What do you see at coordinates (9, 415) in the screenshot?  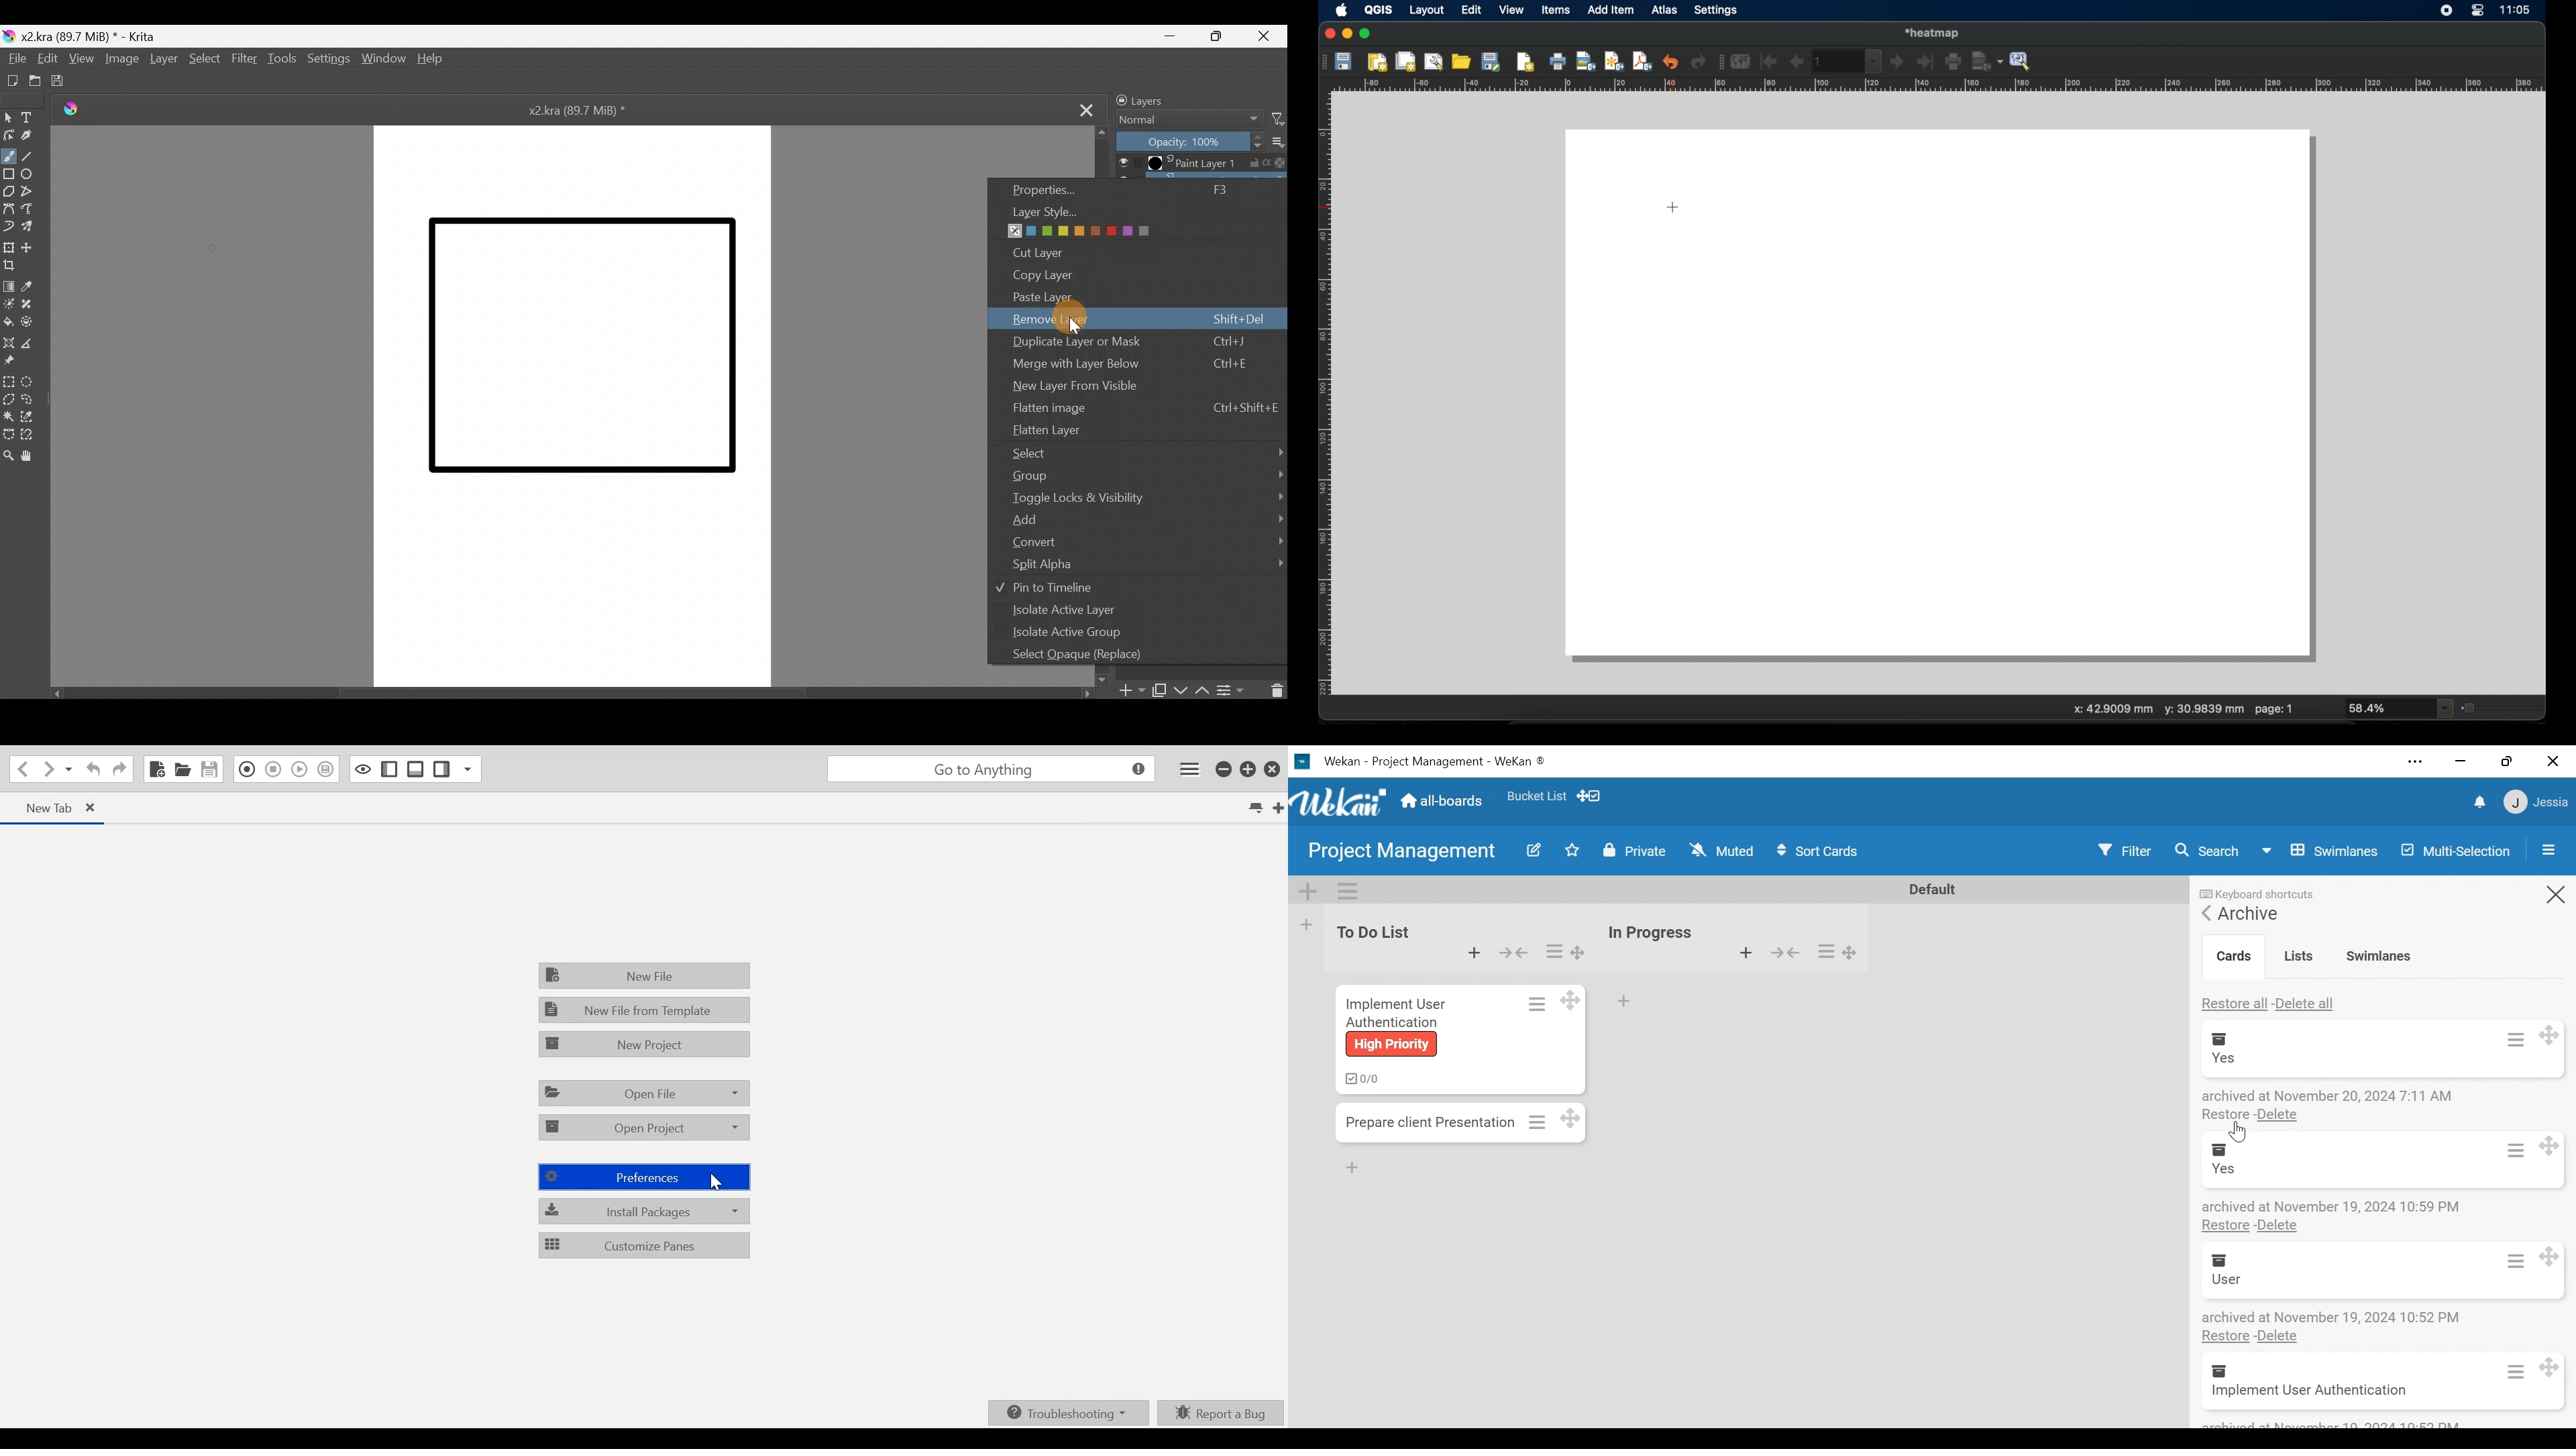 I see `Contiguous selection tool` at bounding box center [9, 415].